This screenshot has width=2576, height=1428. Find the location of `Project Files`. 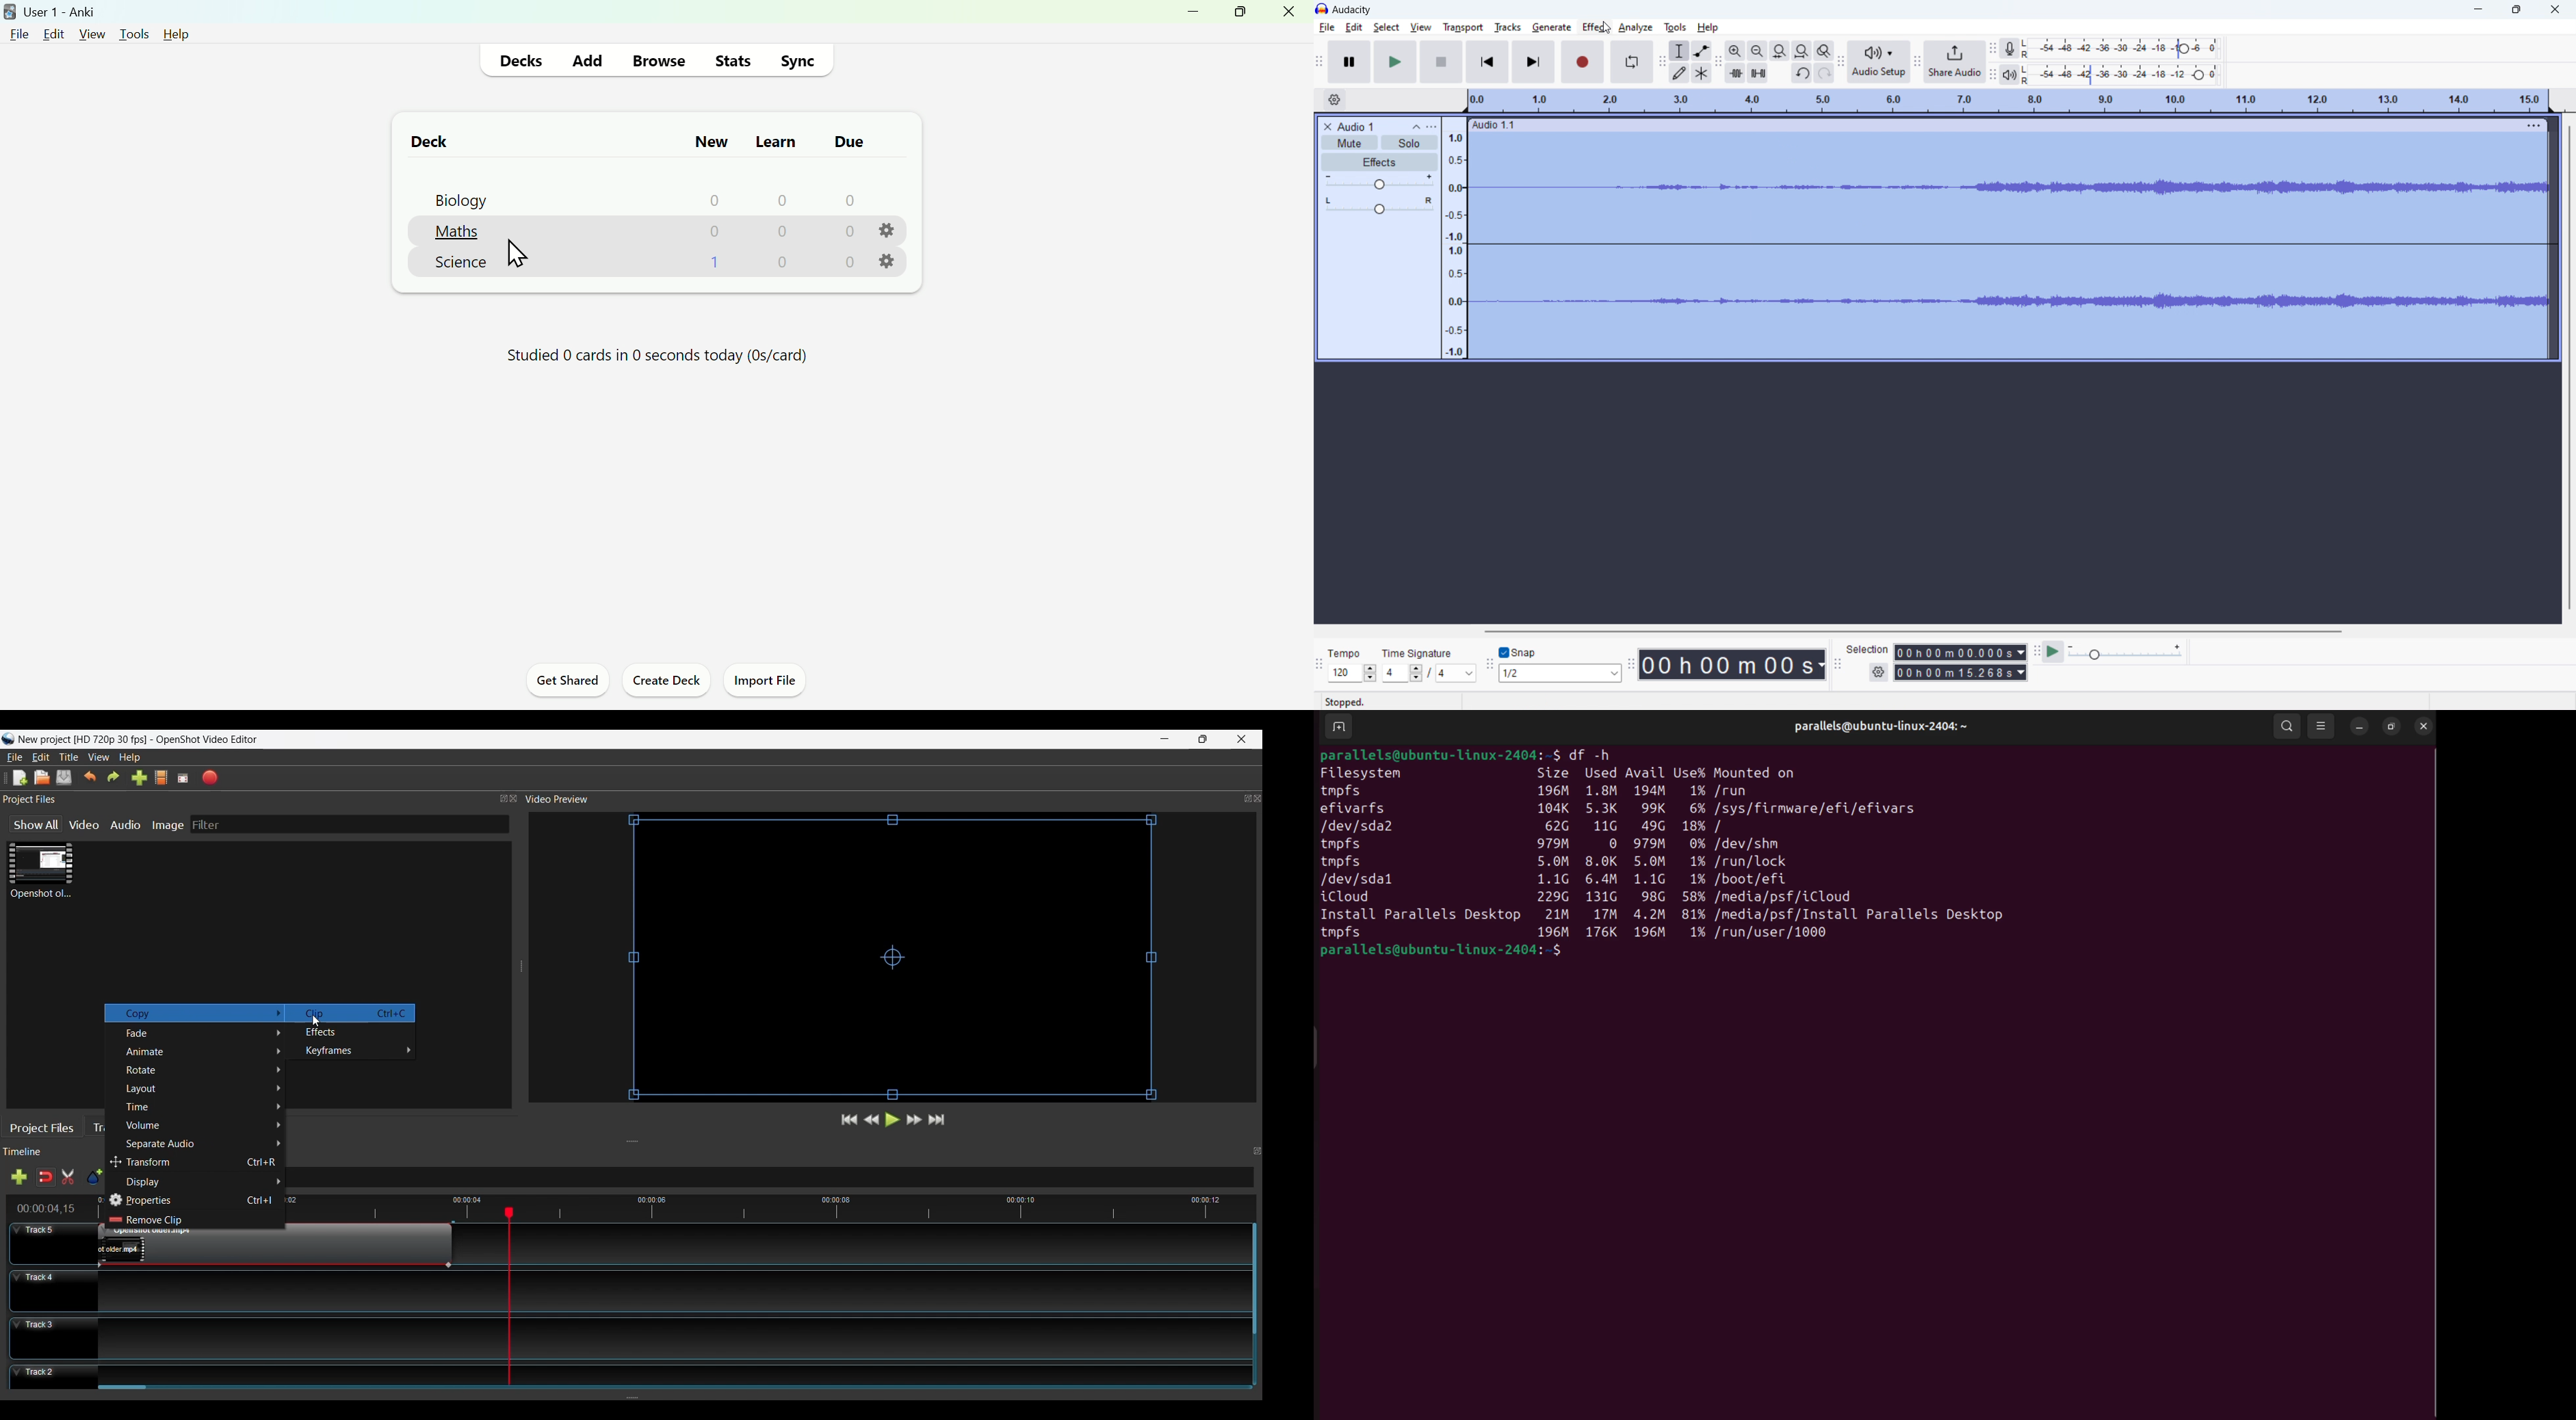

Project Files is located at coordinates (45, 1127).